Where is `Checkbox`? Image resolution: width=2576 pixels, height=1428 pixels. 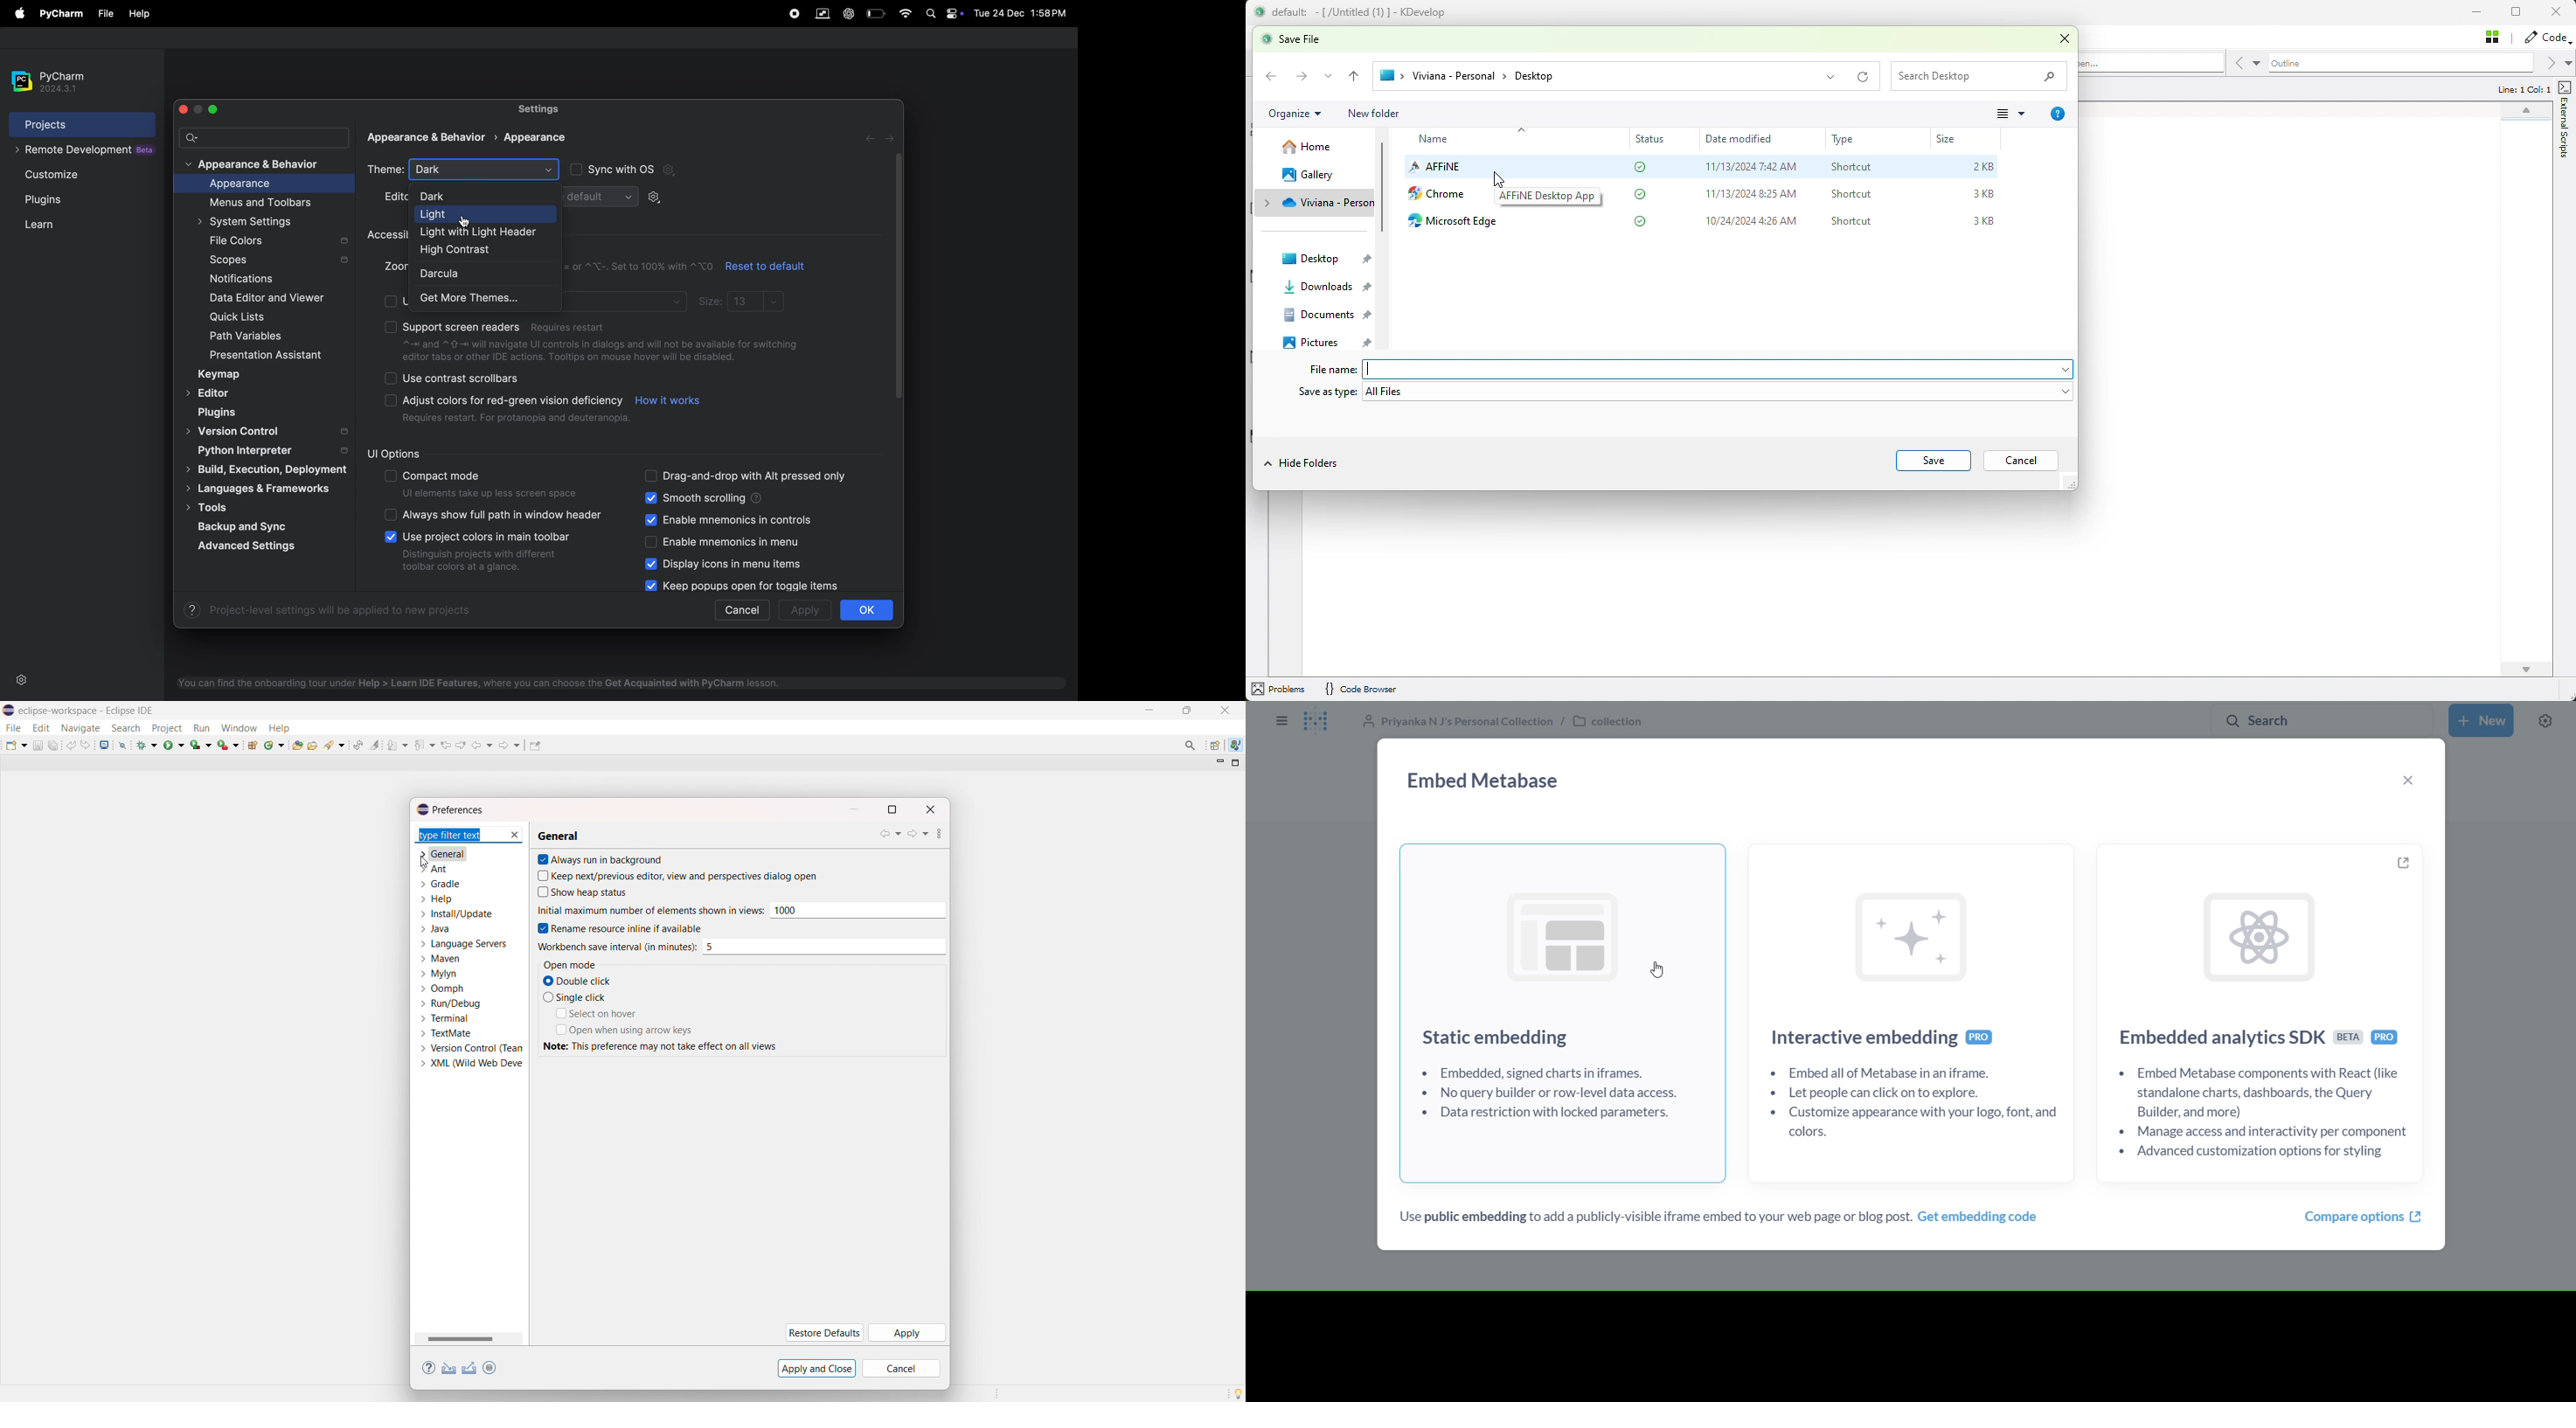
Checkbox is located at coordinates (540, 928).